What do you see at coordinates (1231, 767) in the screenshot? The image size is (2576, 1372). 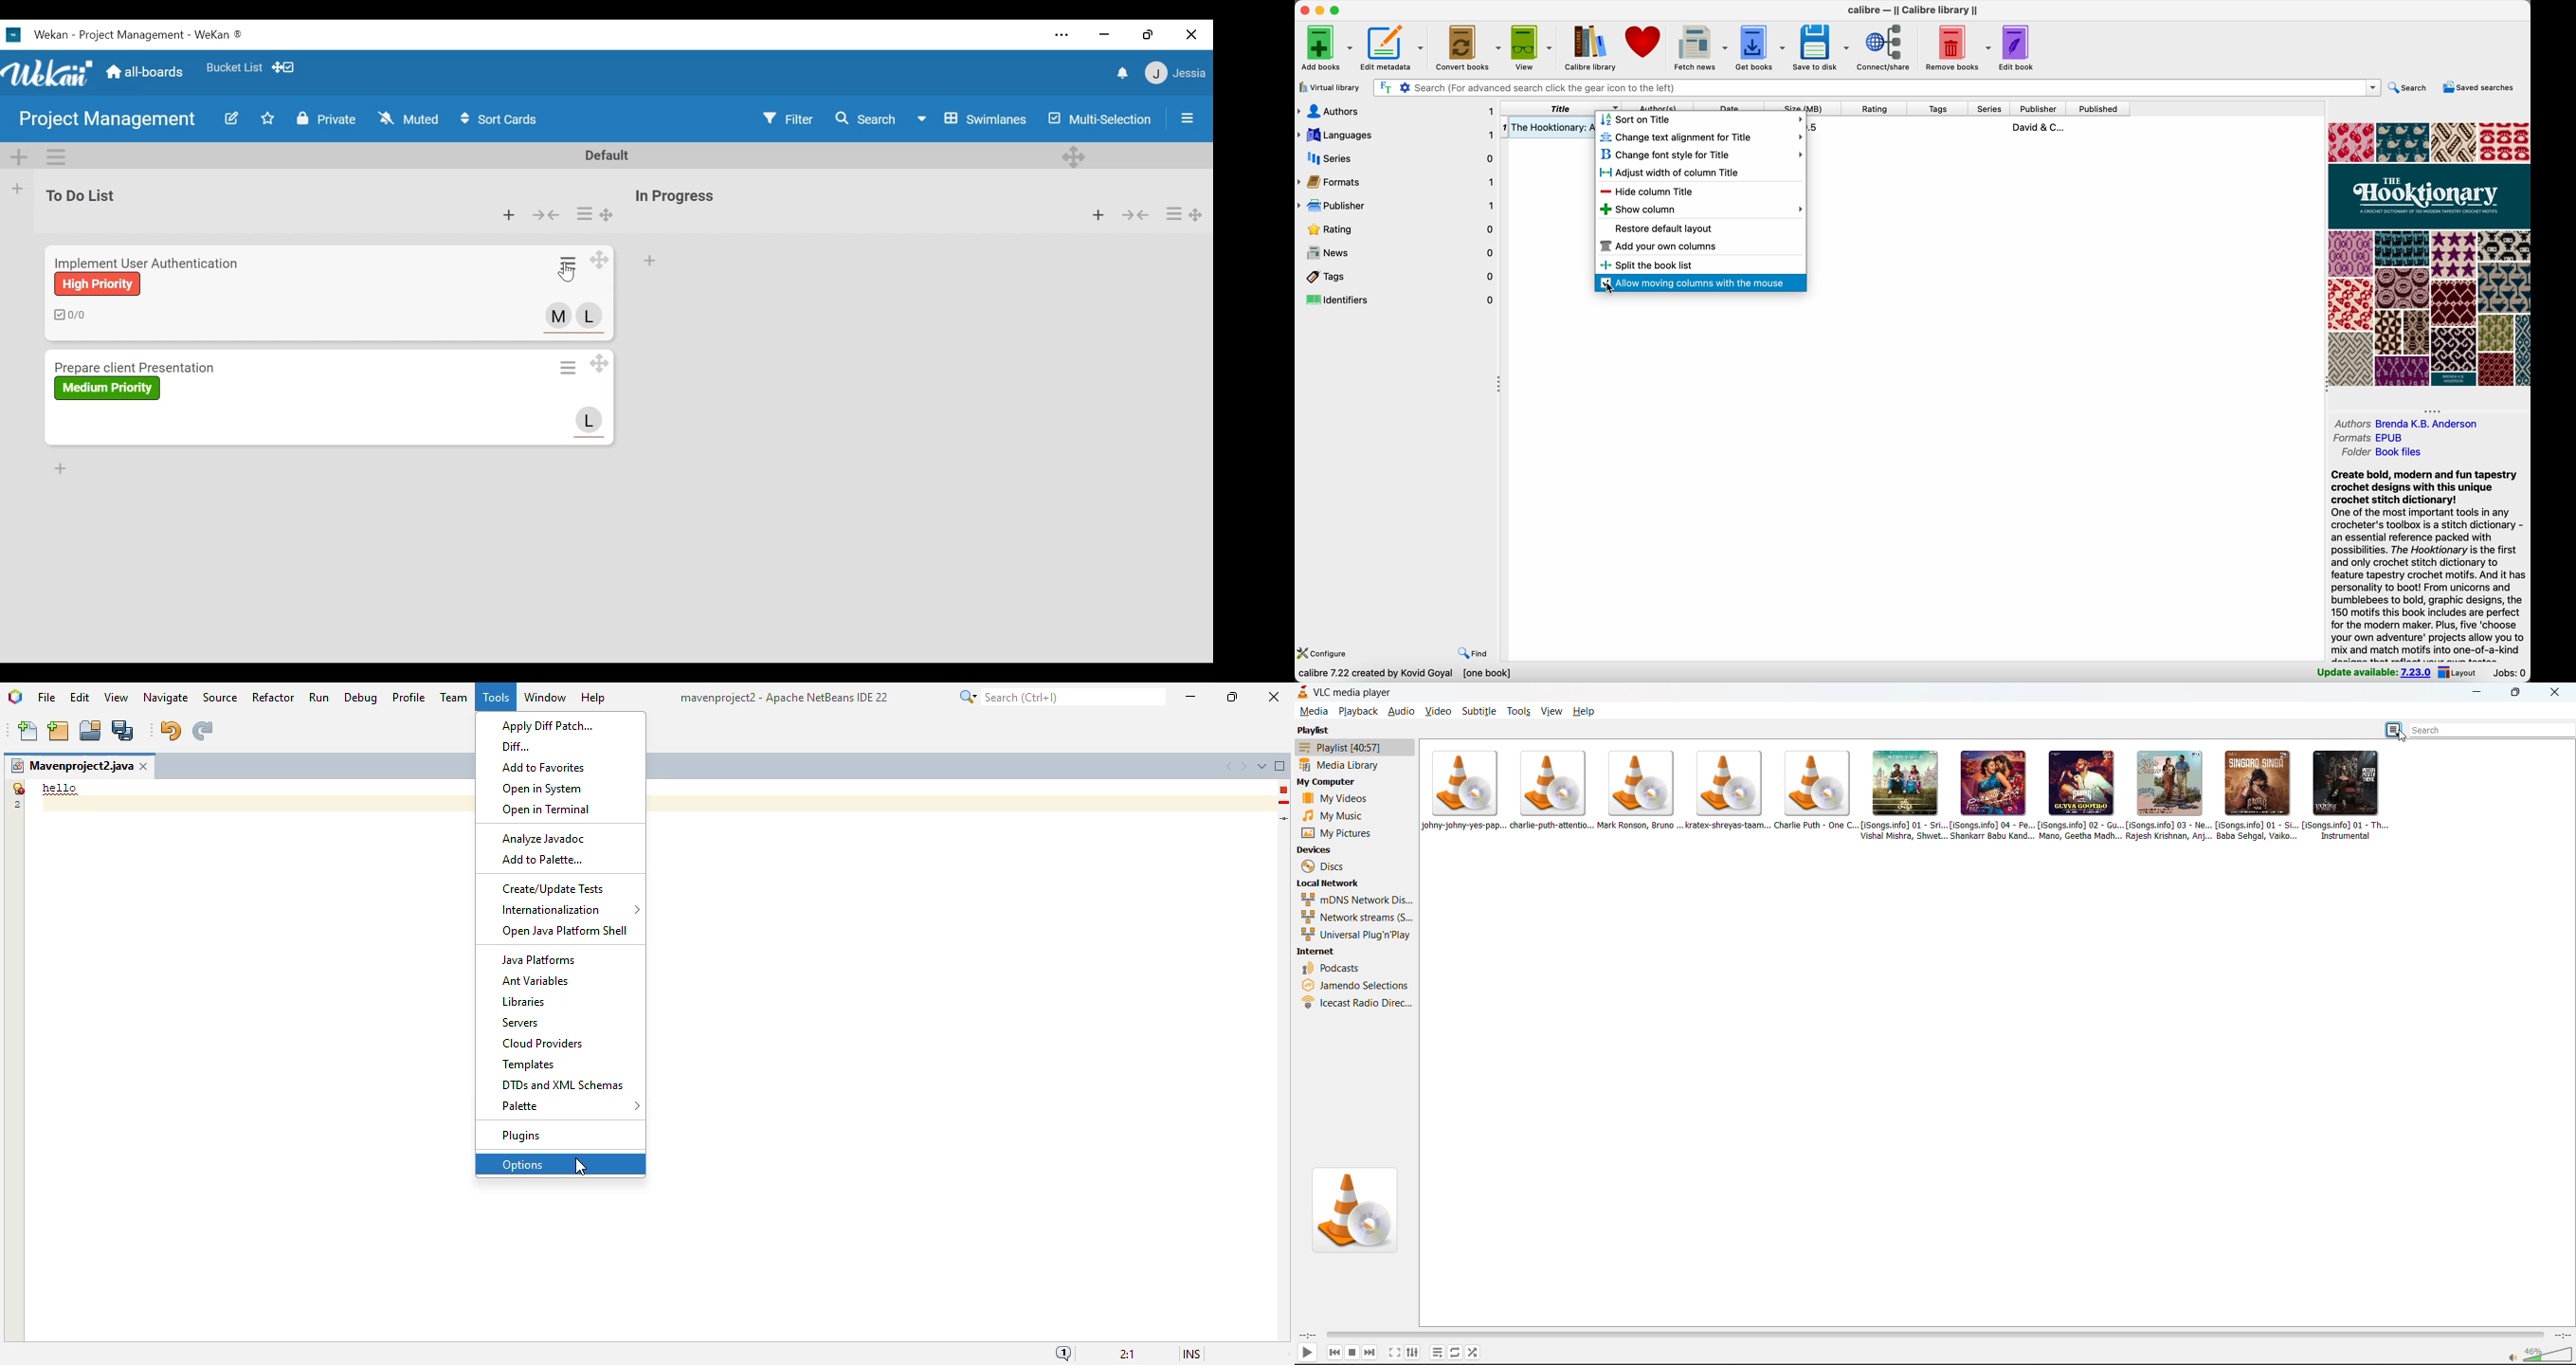 I see `scroll documents left` at bounding box center [1231, 767].